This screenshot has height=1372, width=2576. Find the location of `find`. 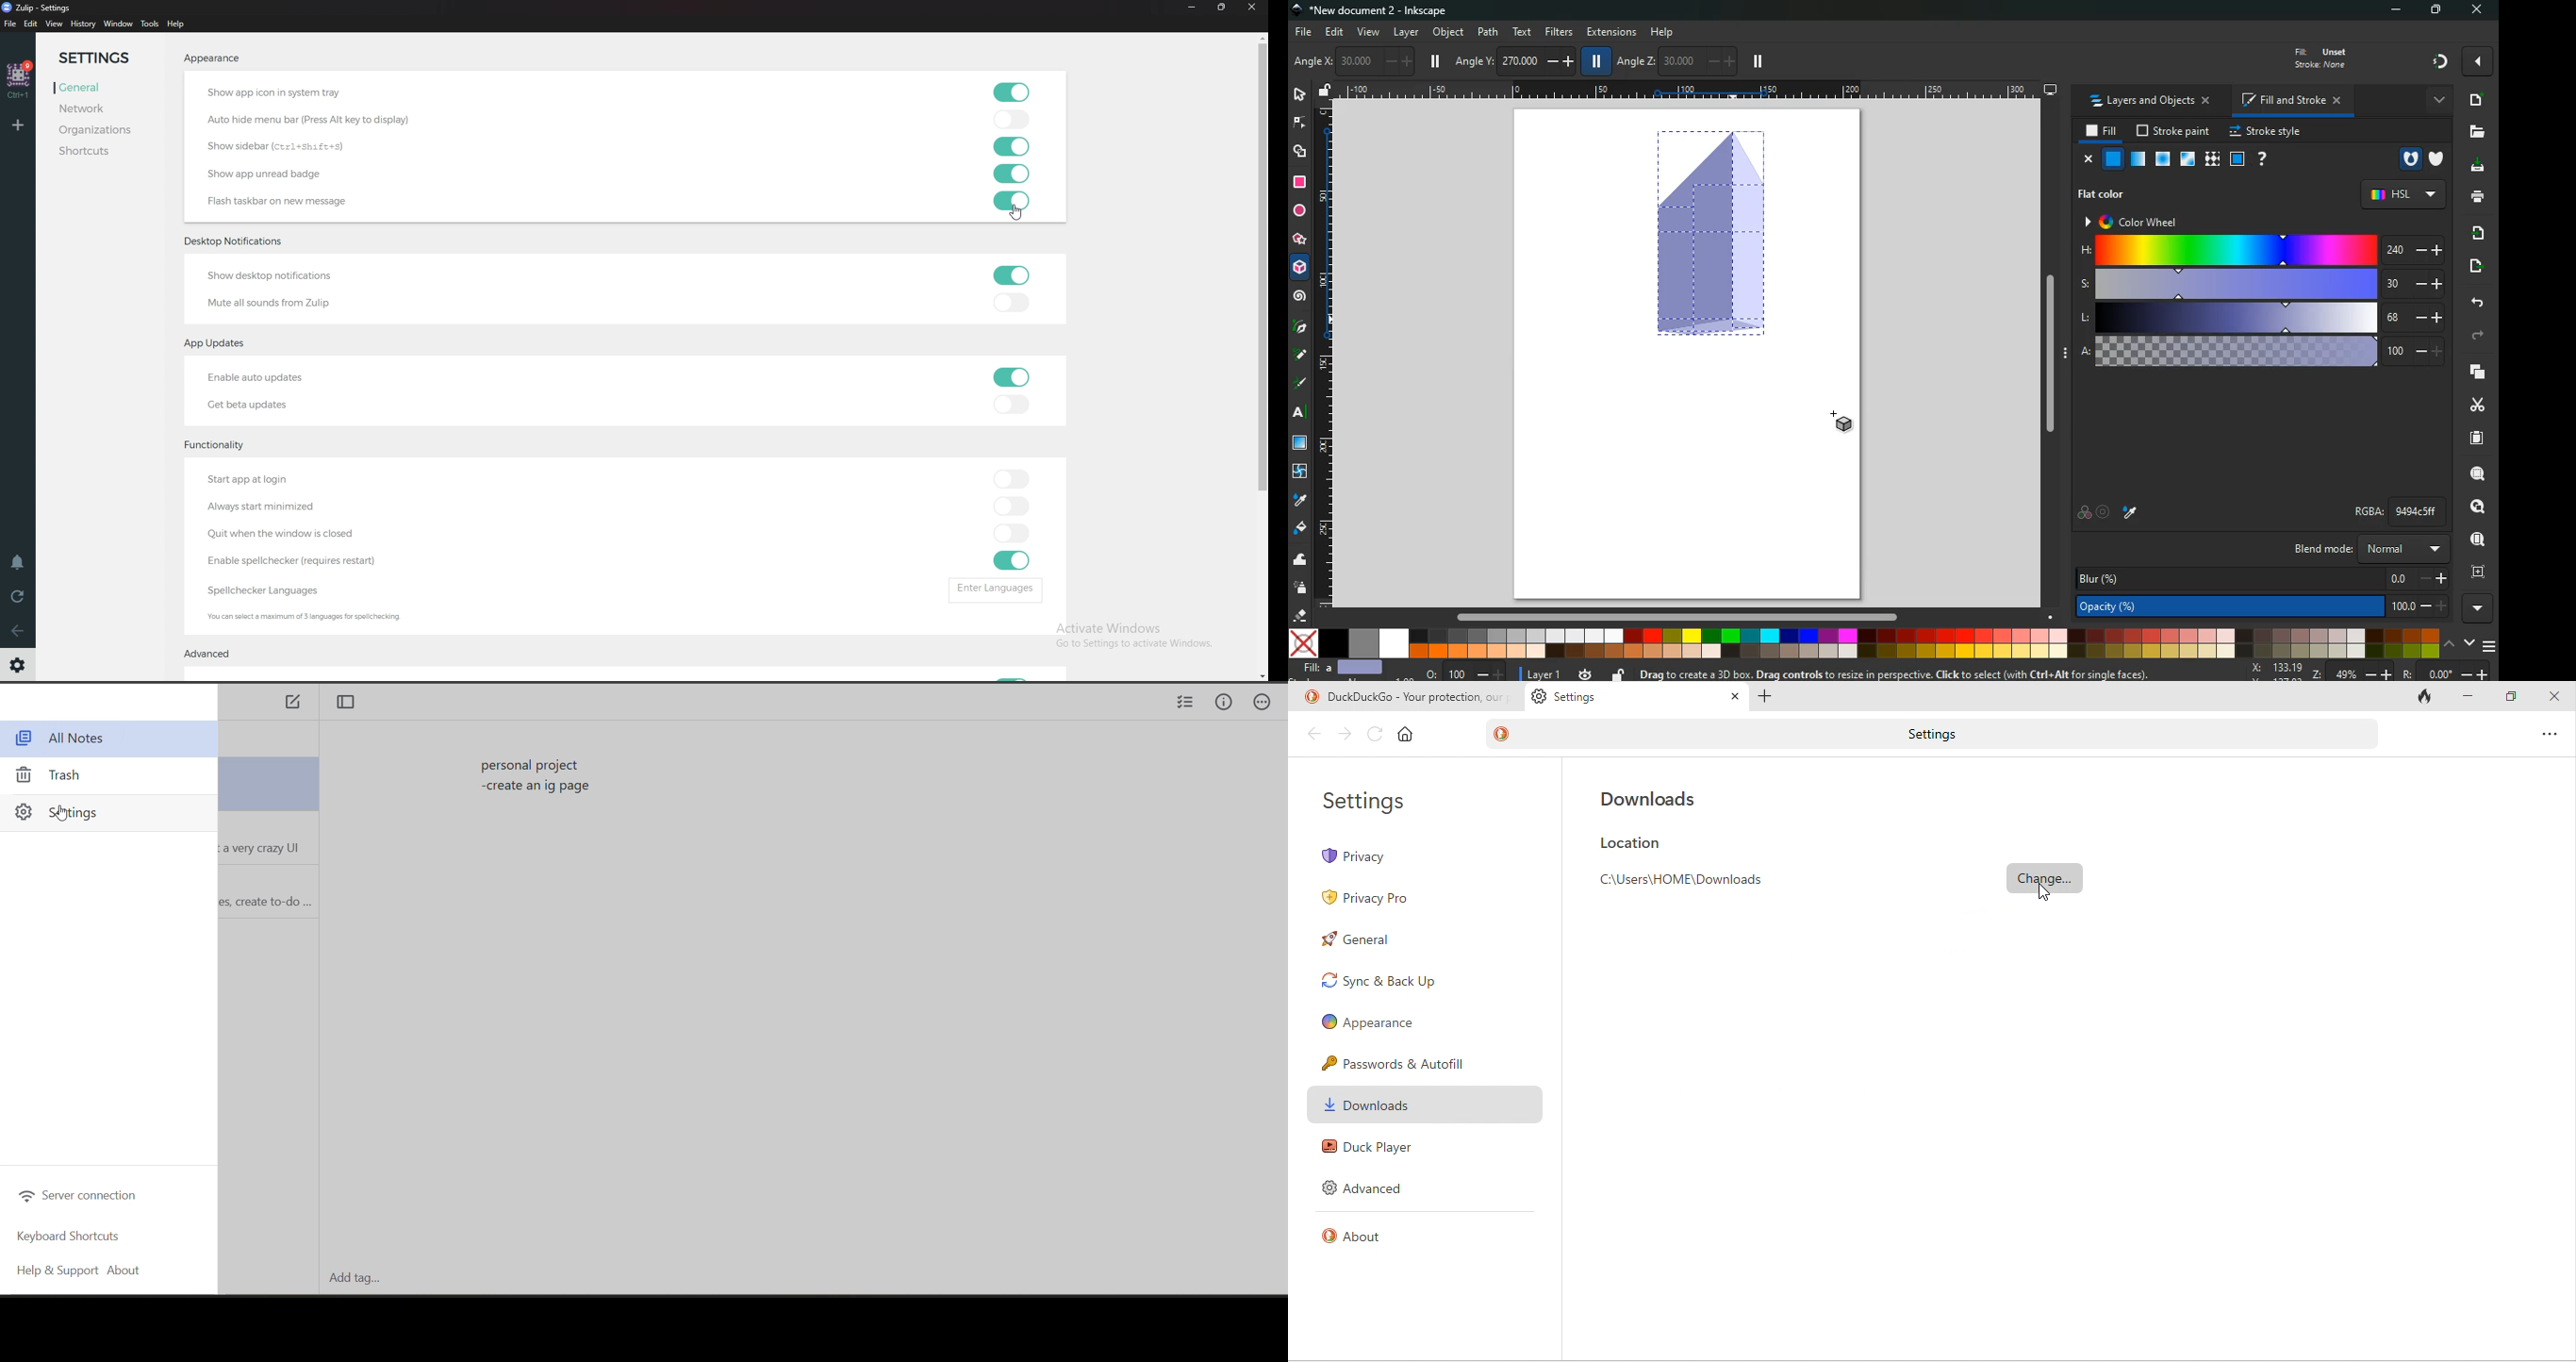

find is located at coordinates (2476, 540).